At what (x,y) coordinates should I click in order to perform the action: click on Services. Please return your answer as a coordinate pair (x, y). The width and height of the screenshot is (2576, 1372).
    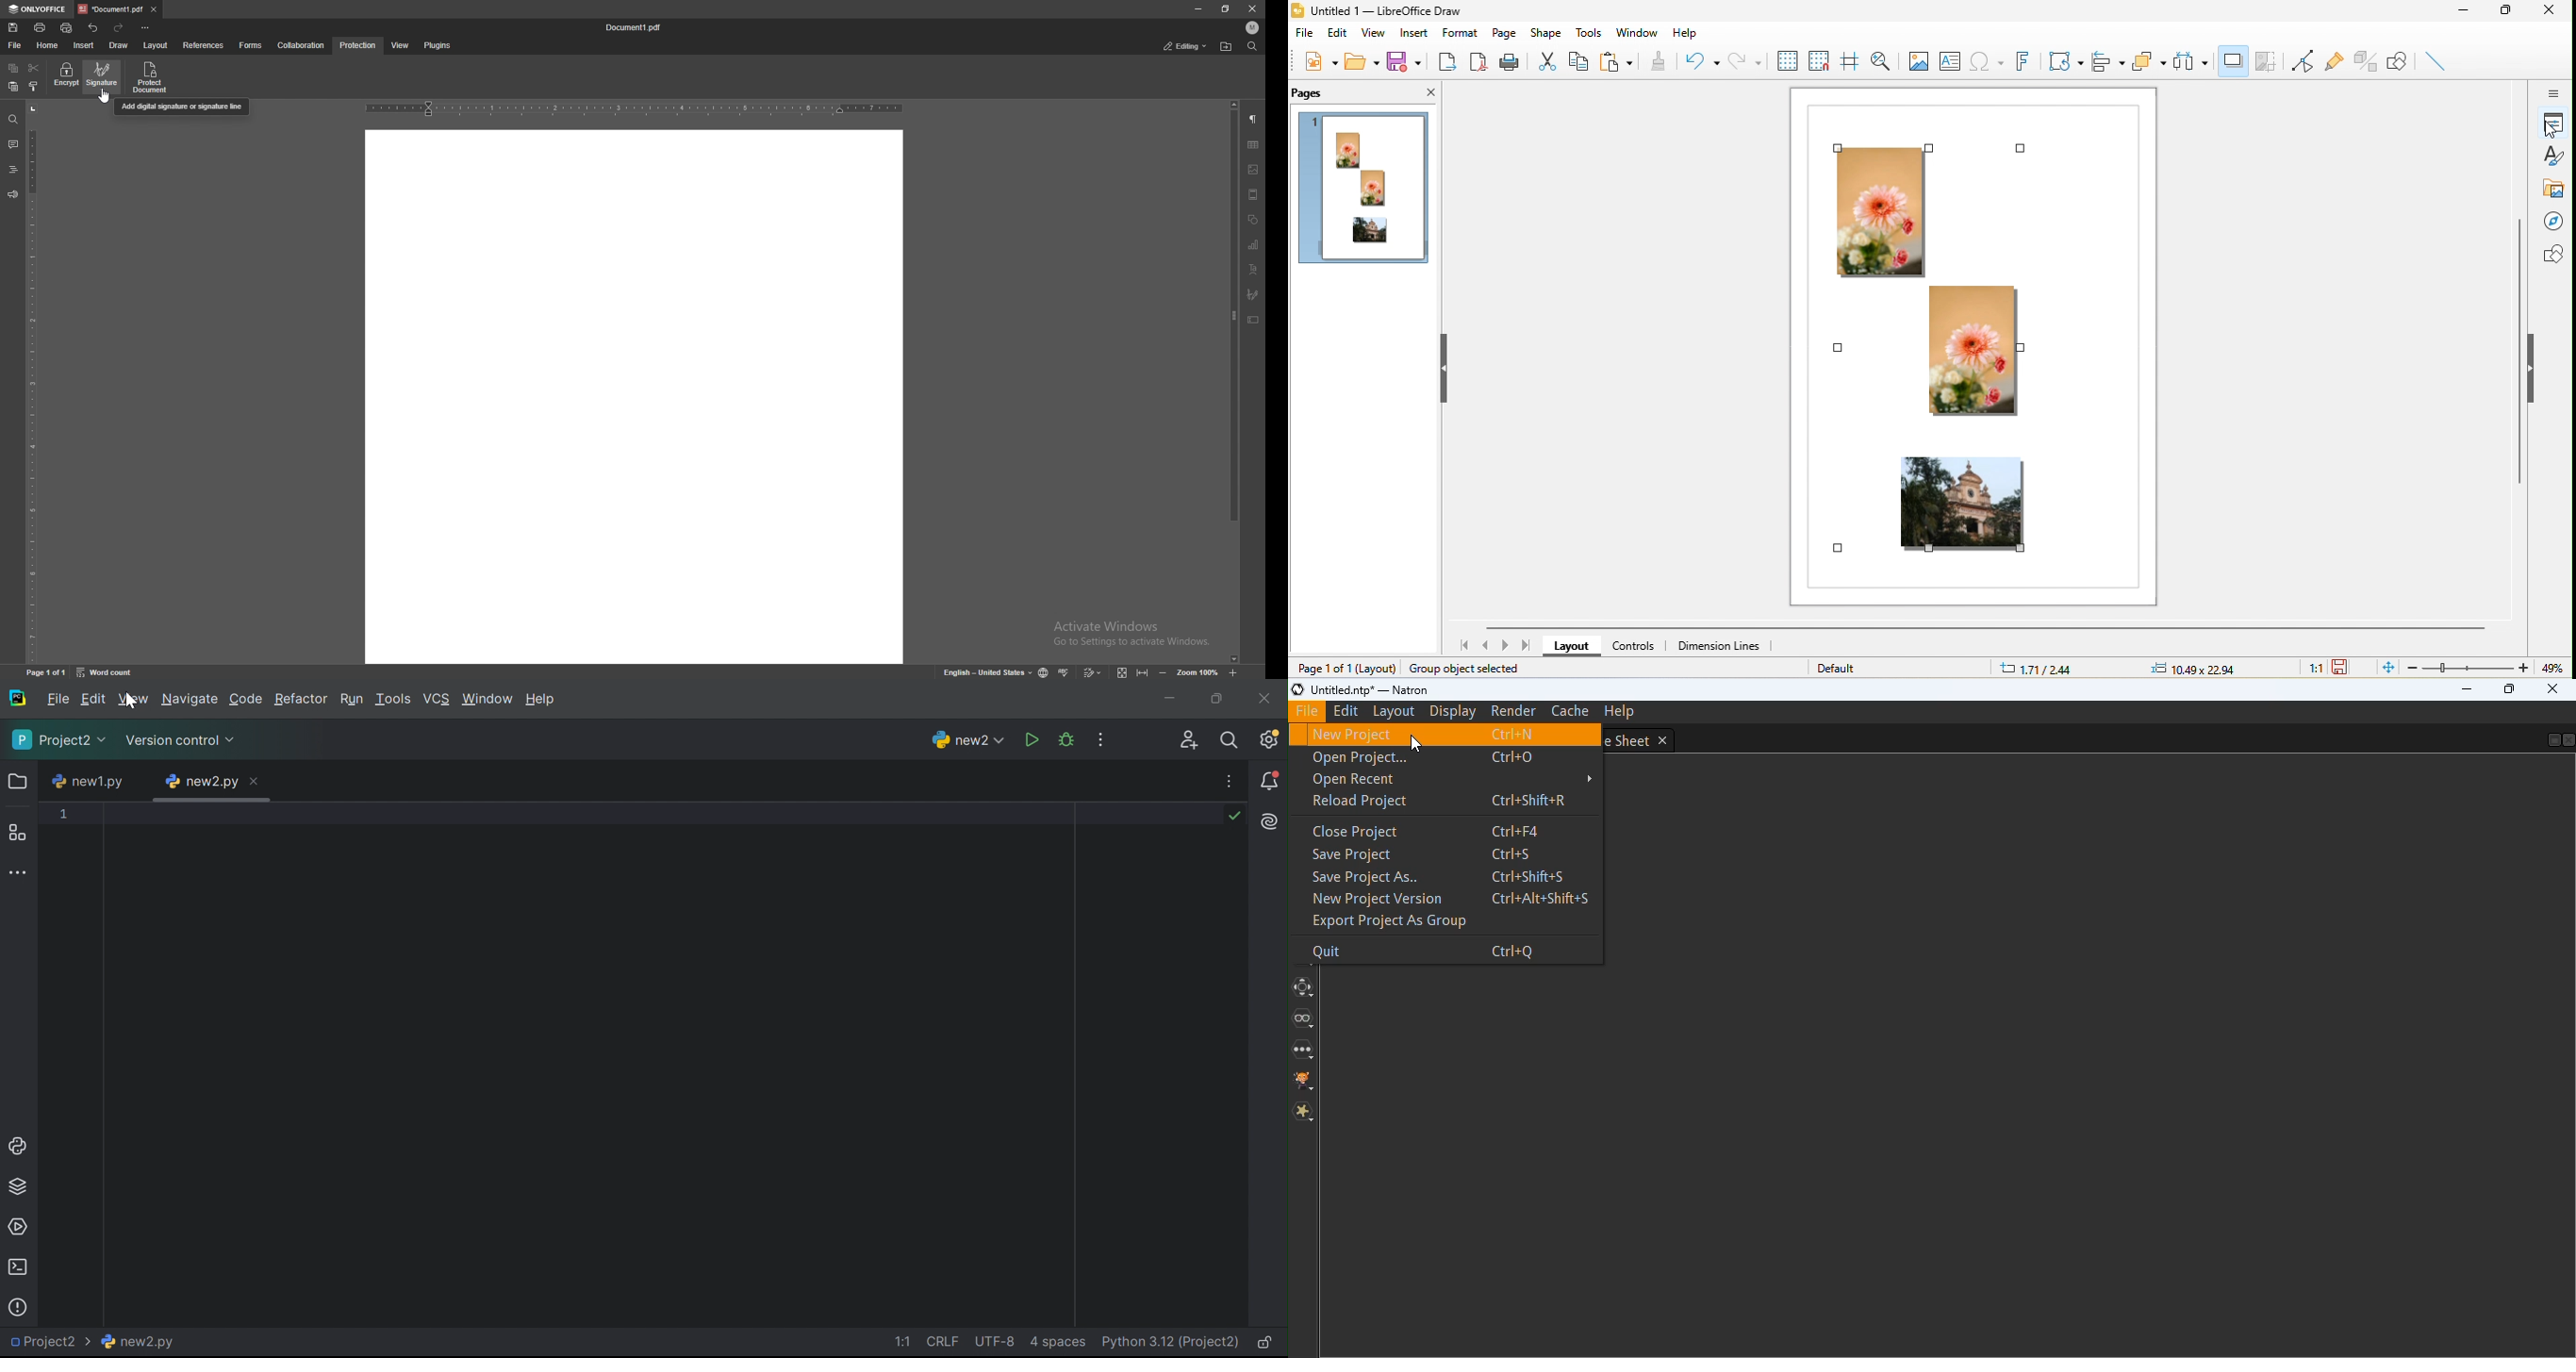
    Looking at the image, I should click on (17, 1229).